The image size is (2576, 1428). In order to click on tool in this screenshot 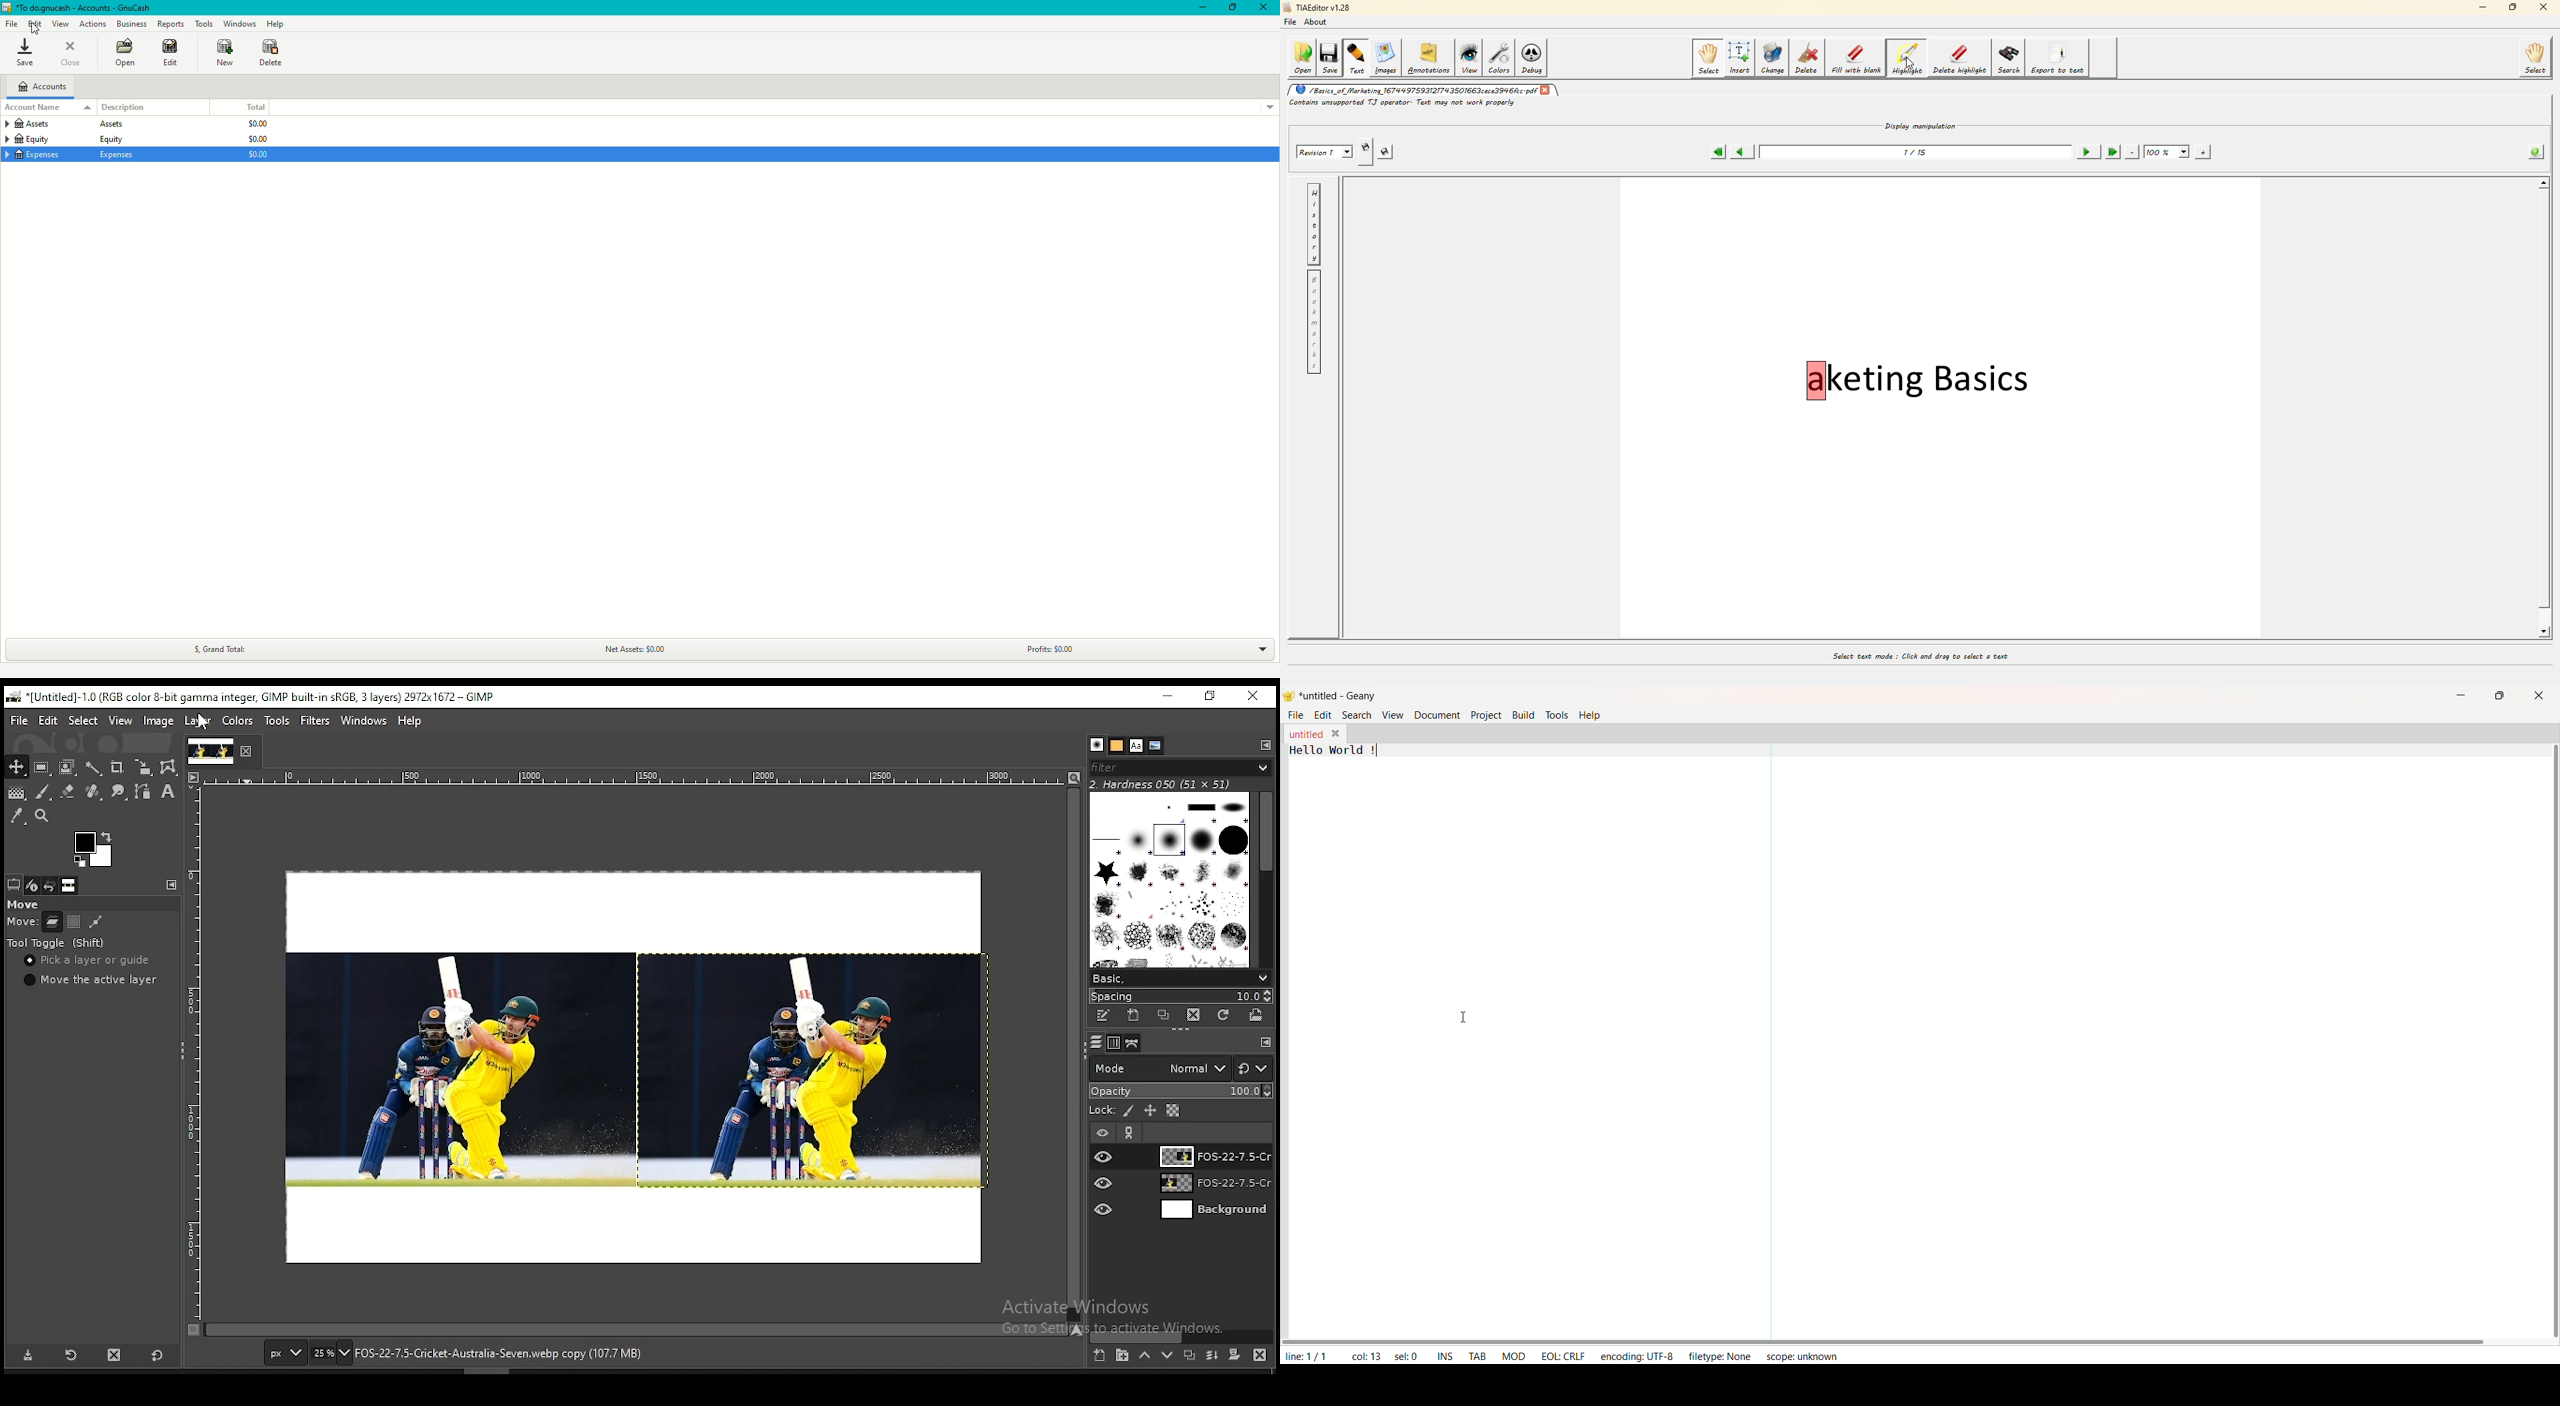, I will do `click(1265, 744)`.